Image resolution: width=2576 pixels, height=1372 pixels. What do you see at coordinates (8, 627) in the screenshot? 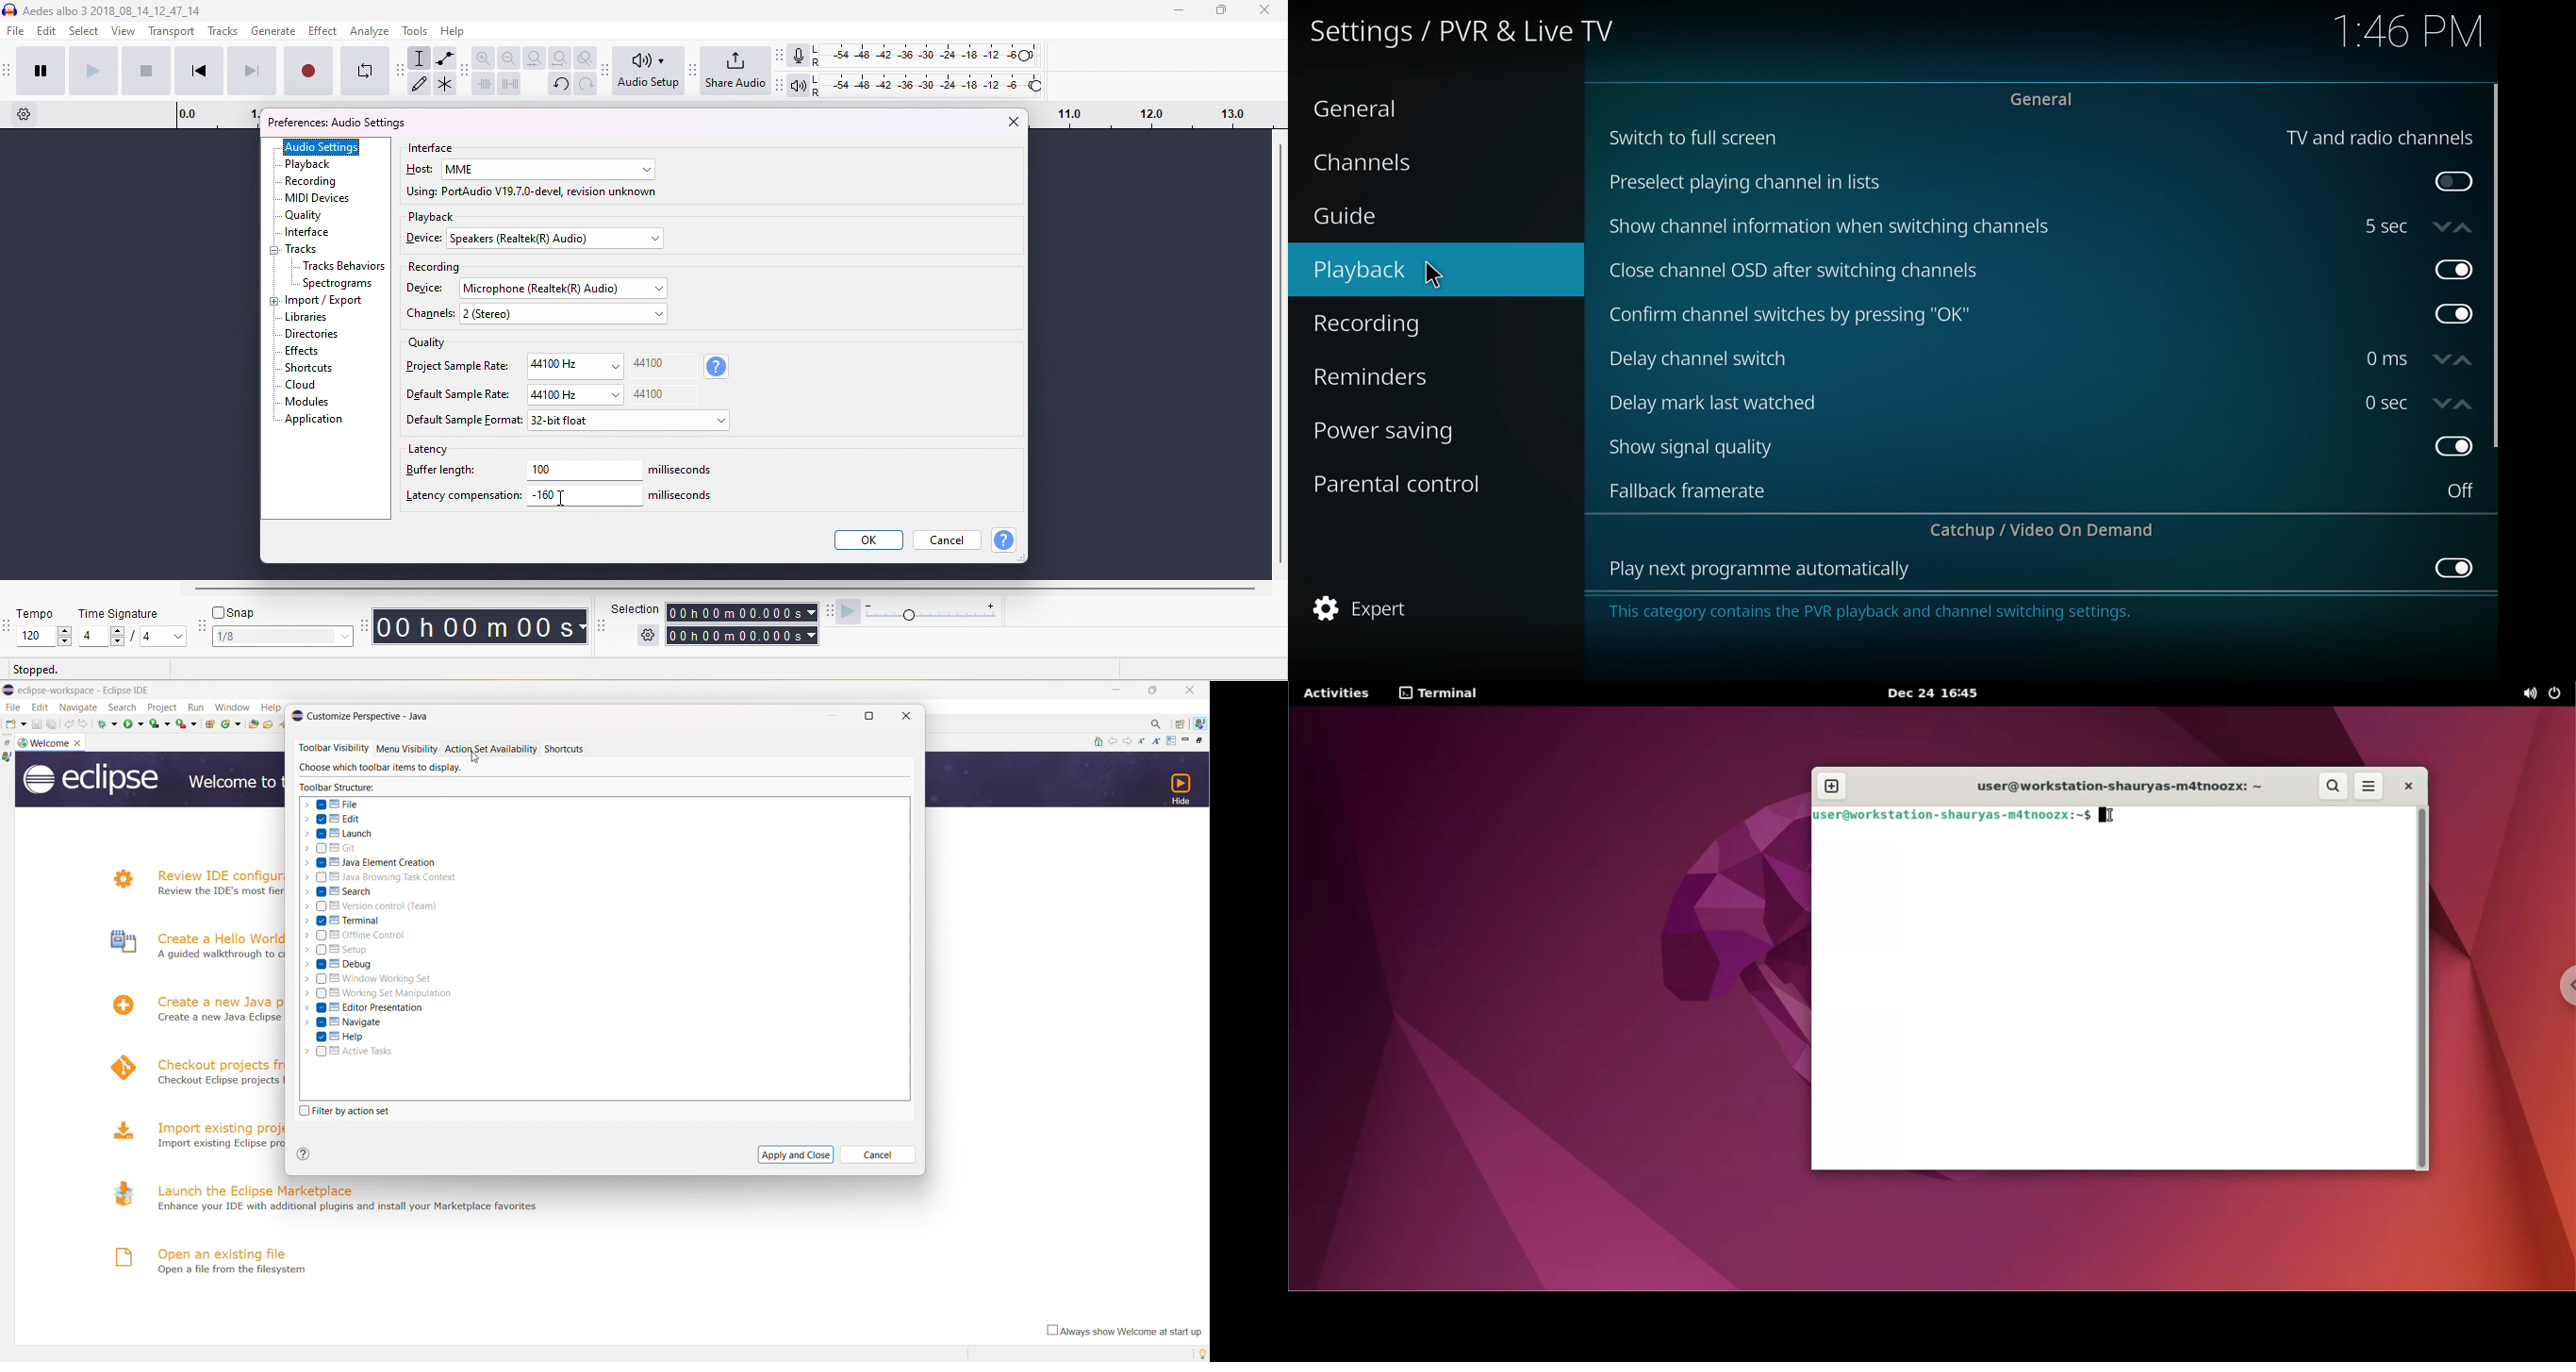
I see `audacity tempo toolbar` at bounding box center [8, 627].